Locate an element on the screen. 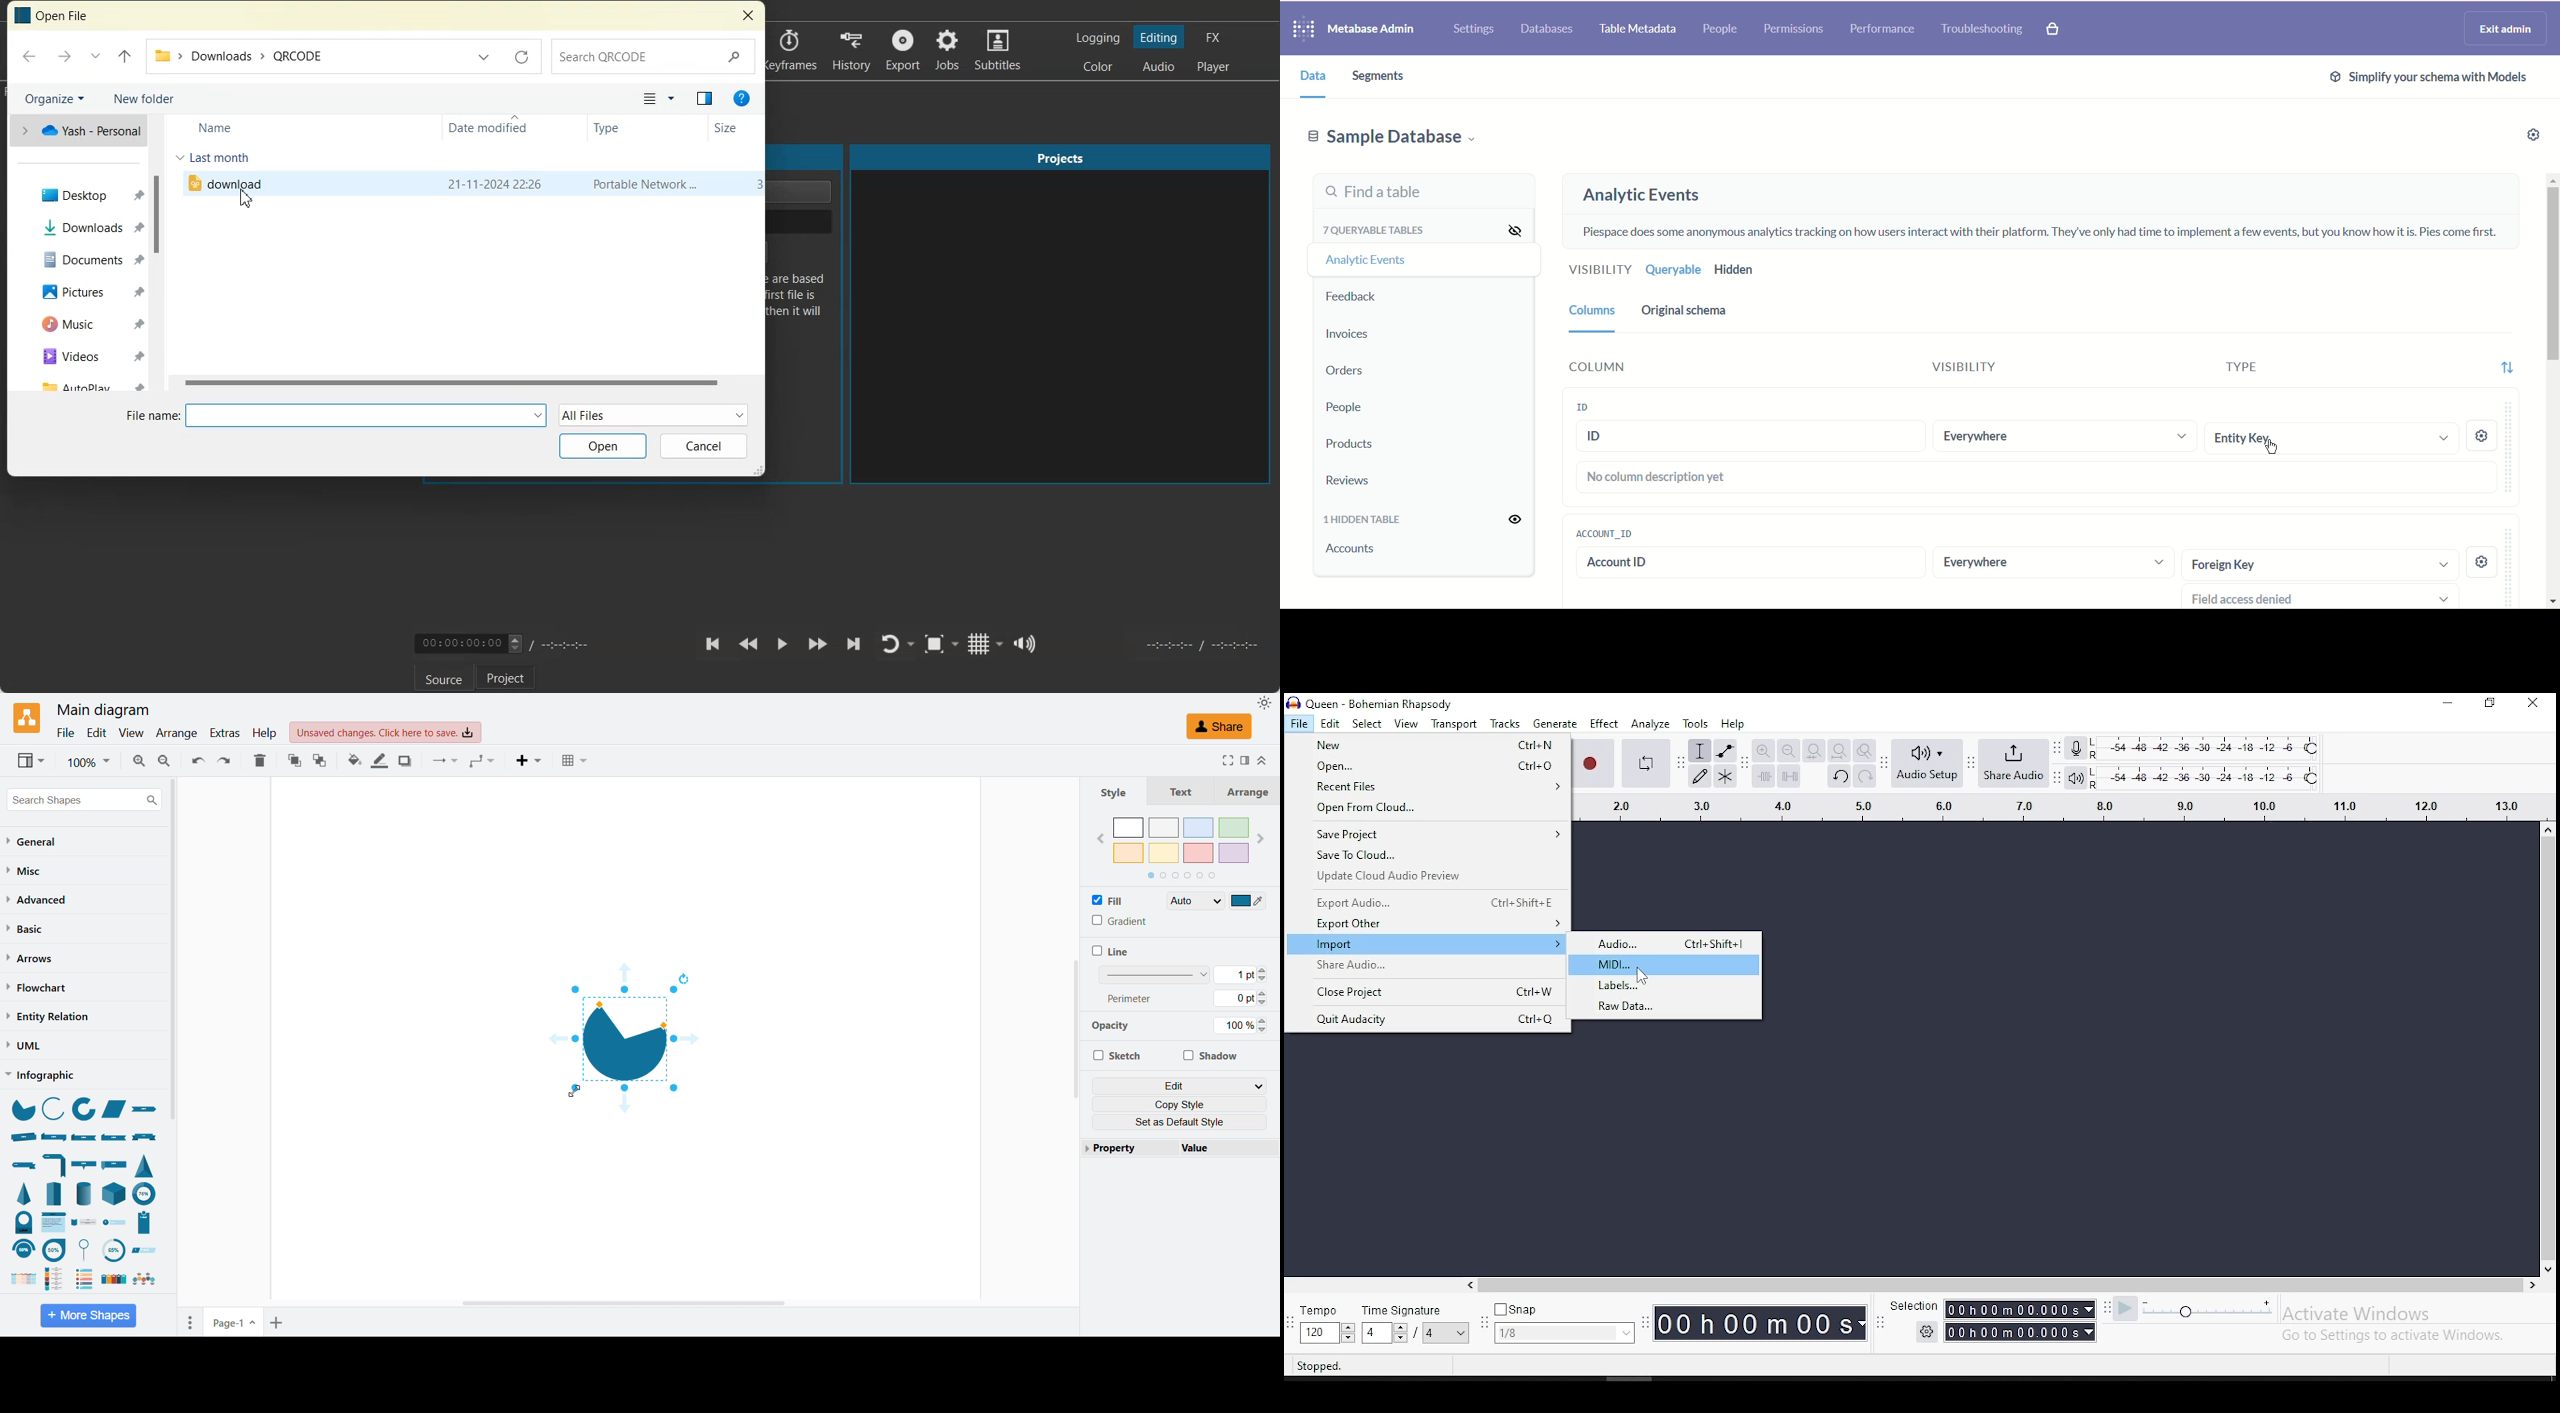  select is located at coordinates (1367, 725).